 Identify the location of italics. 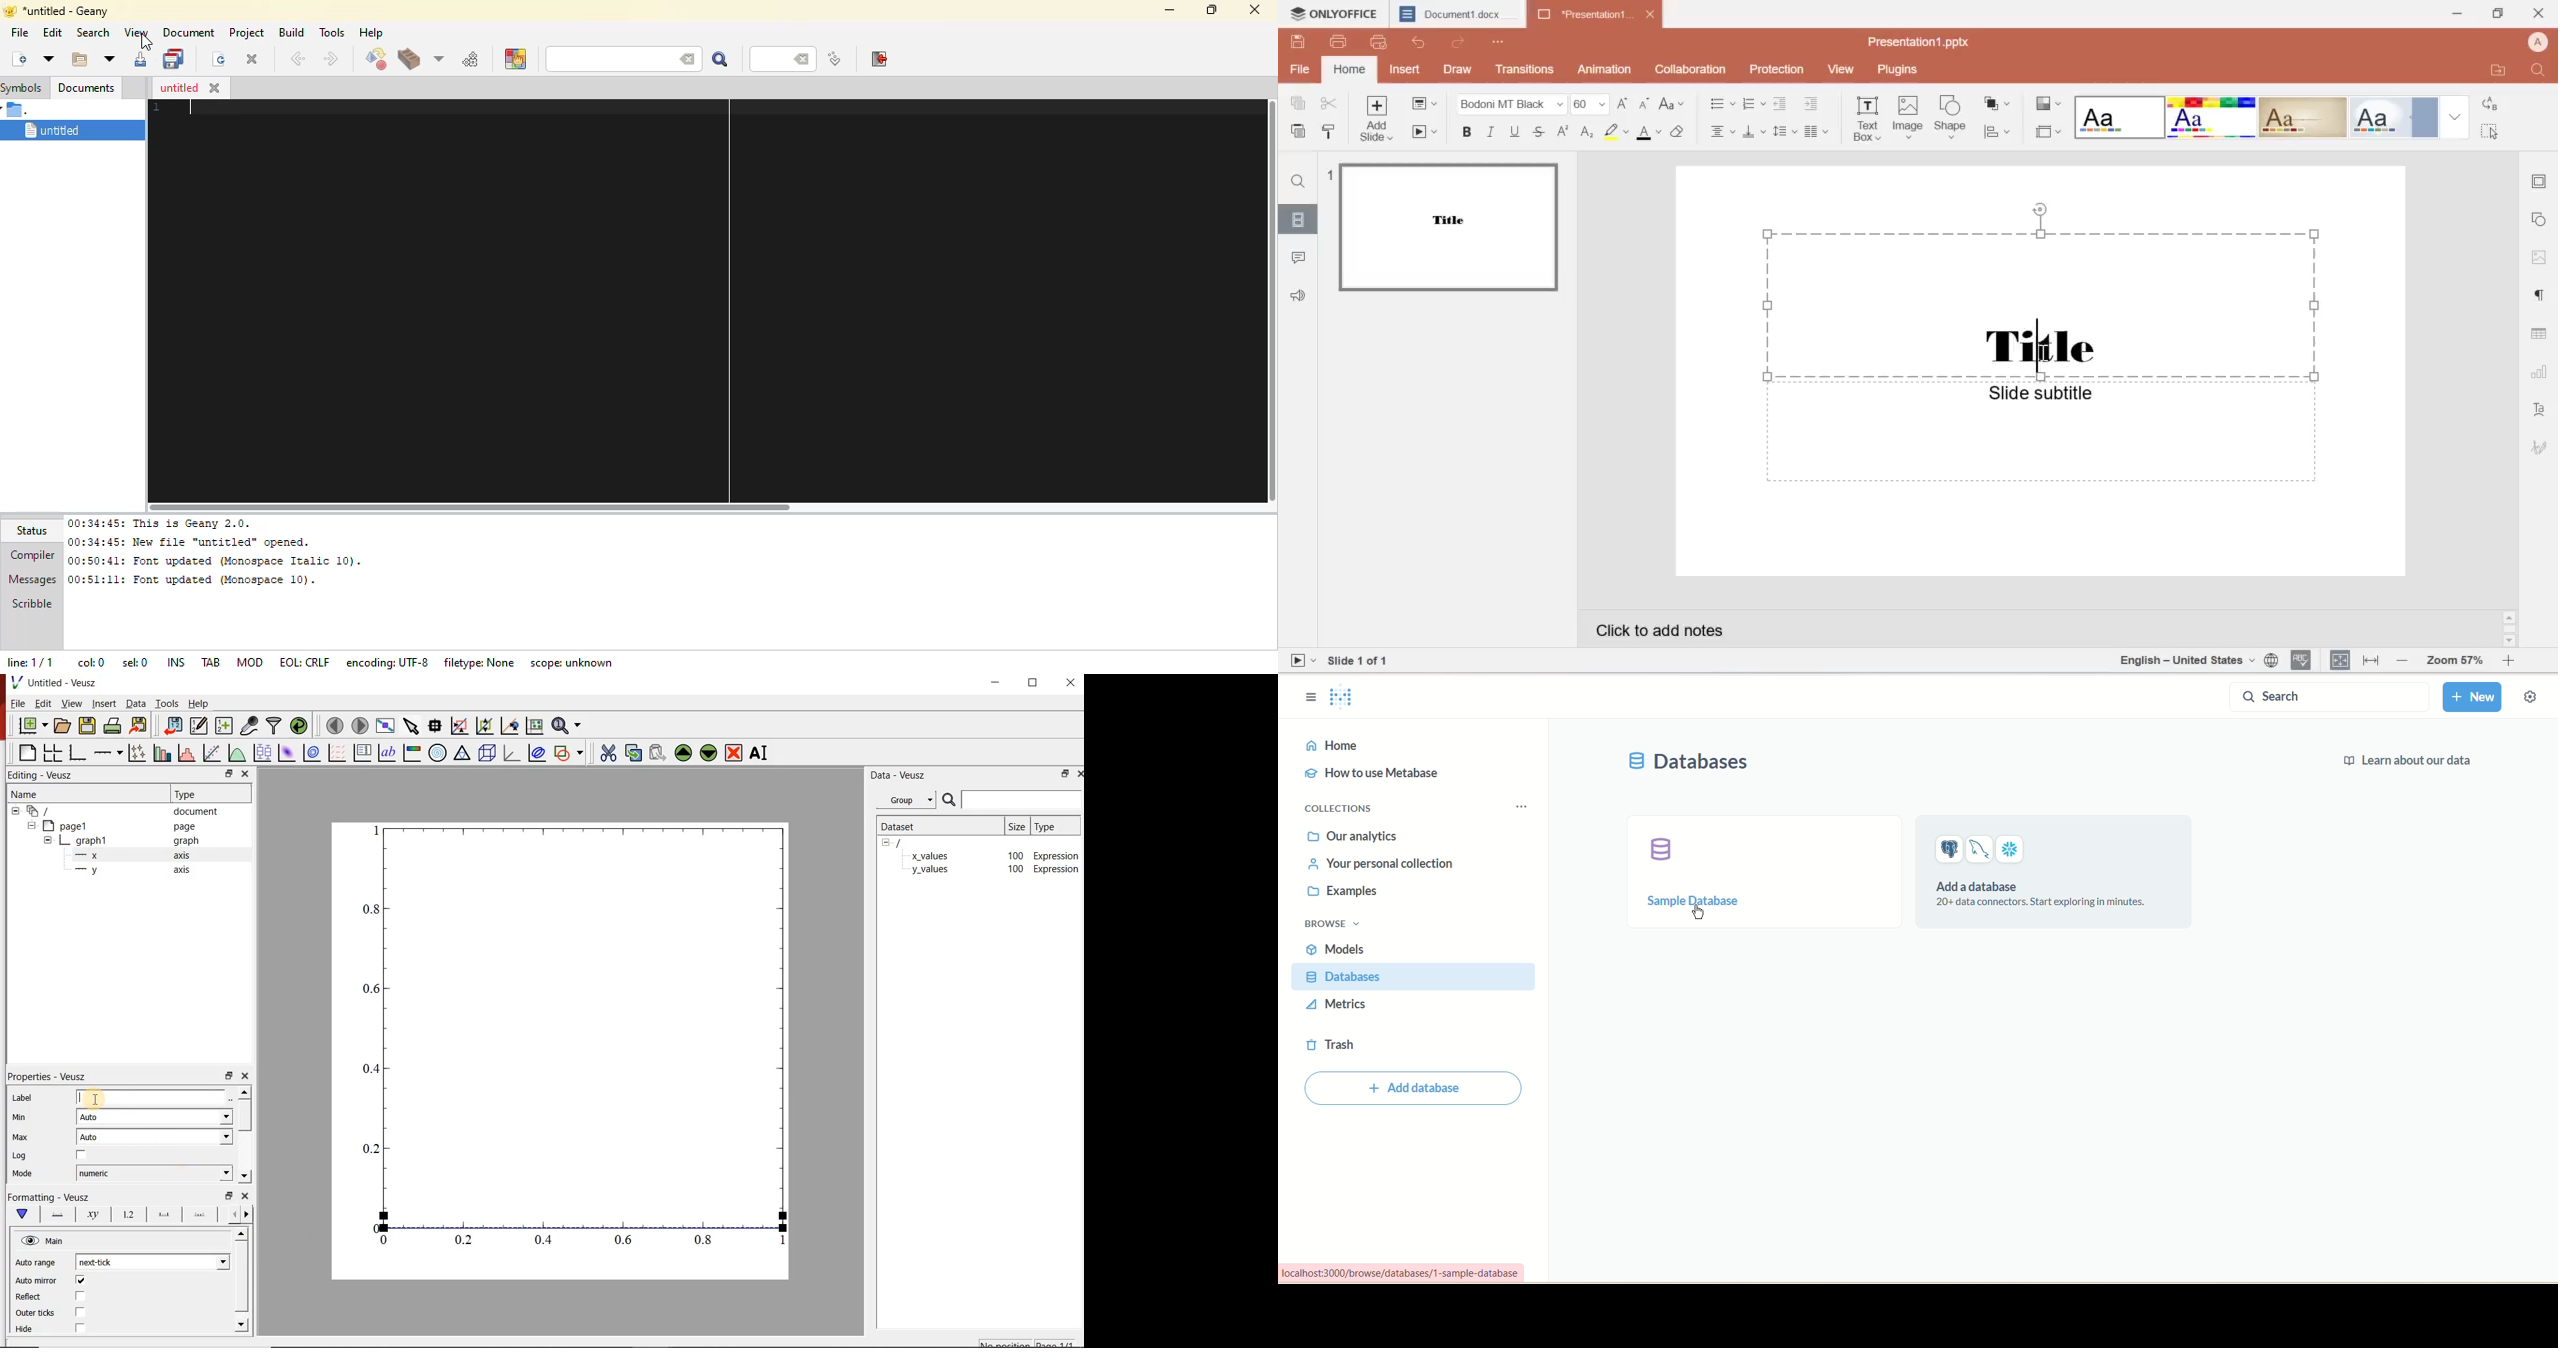
(1493, 131).